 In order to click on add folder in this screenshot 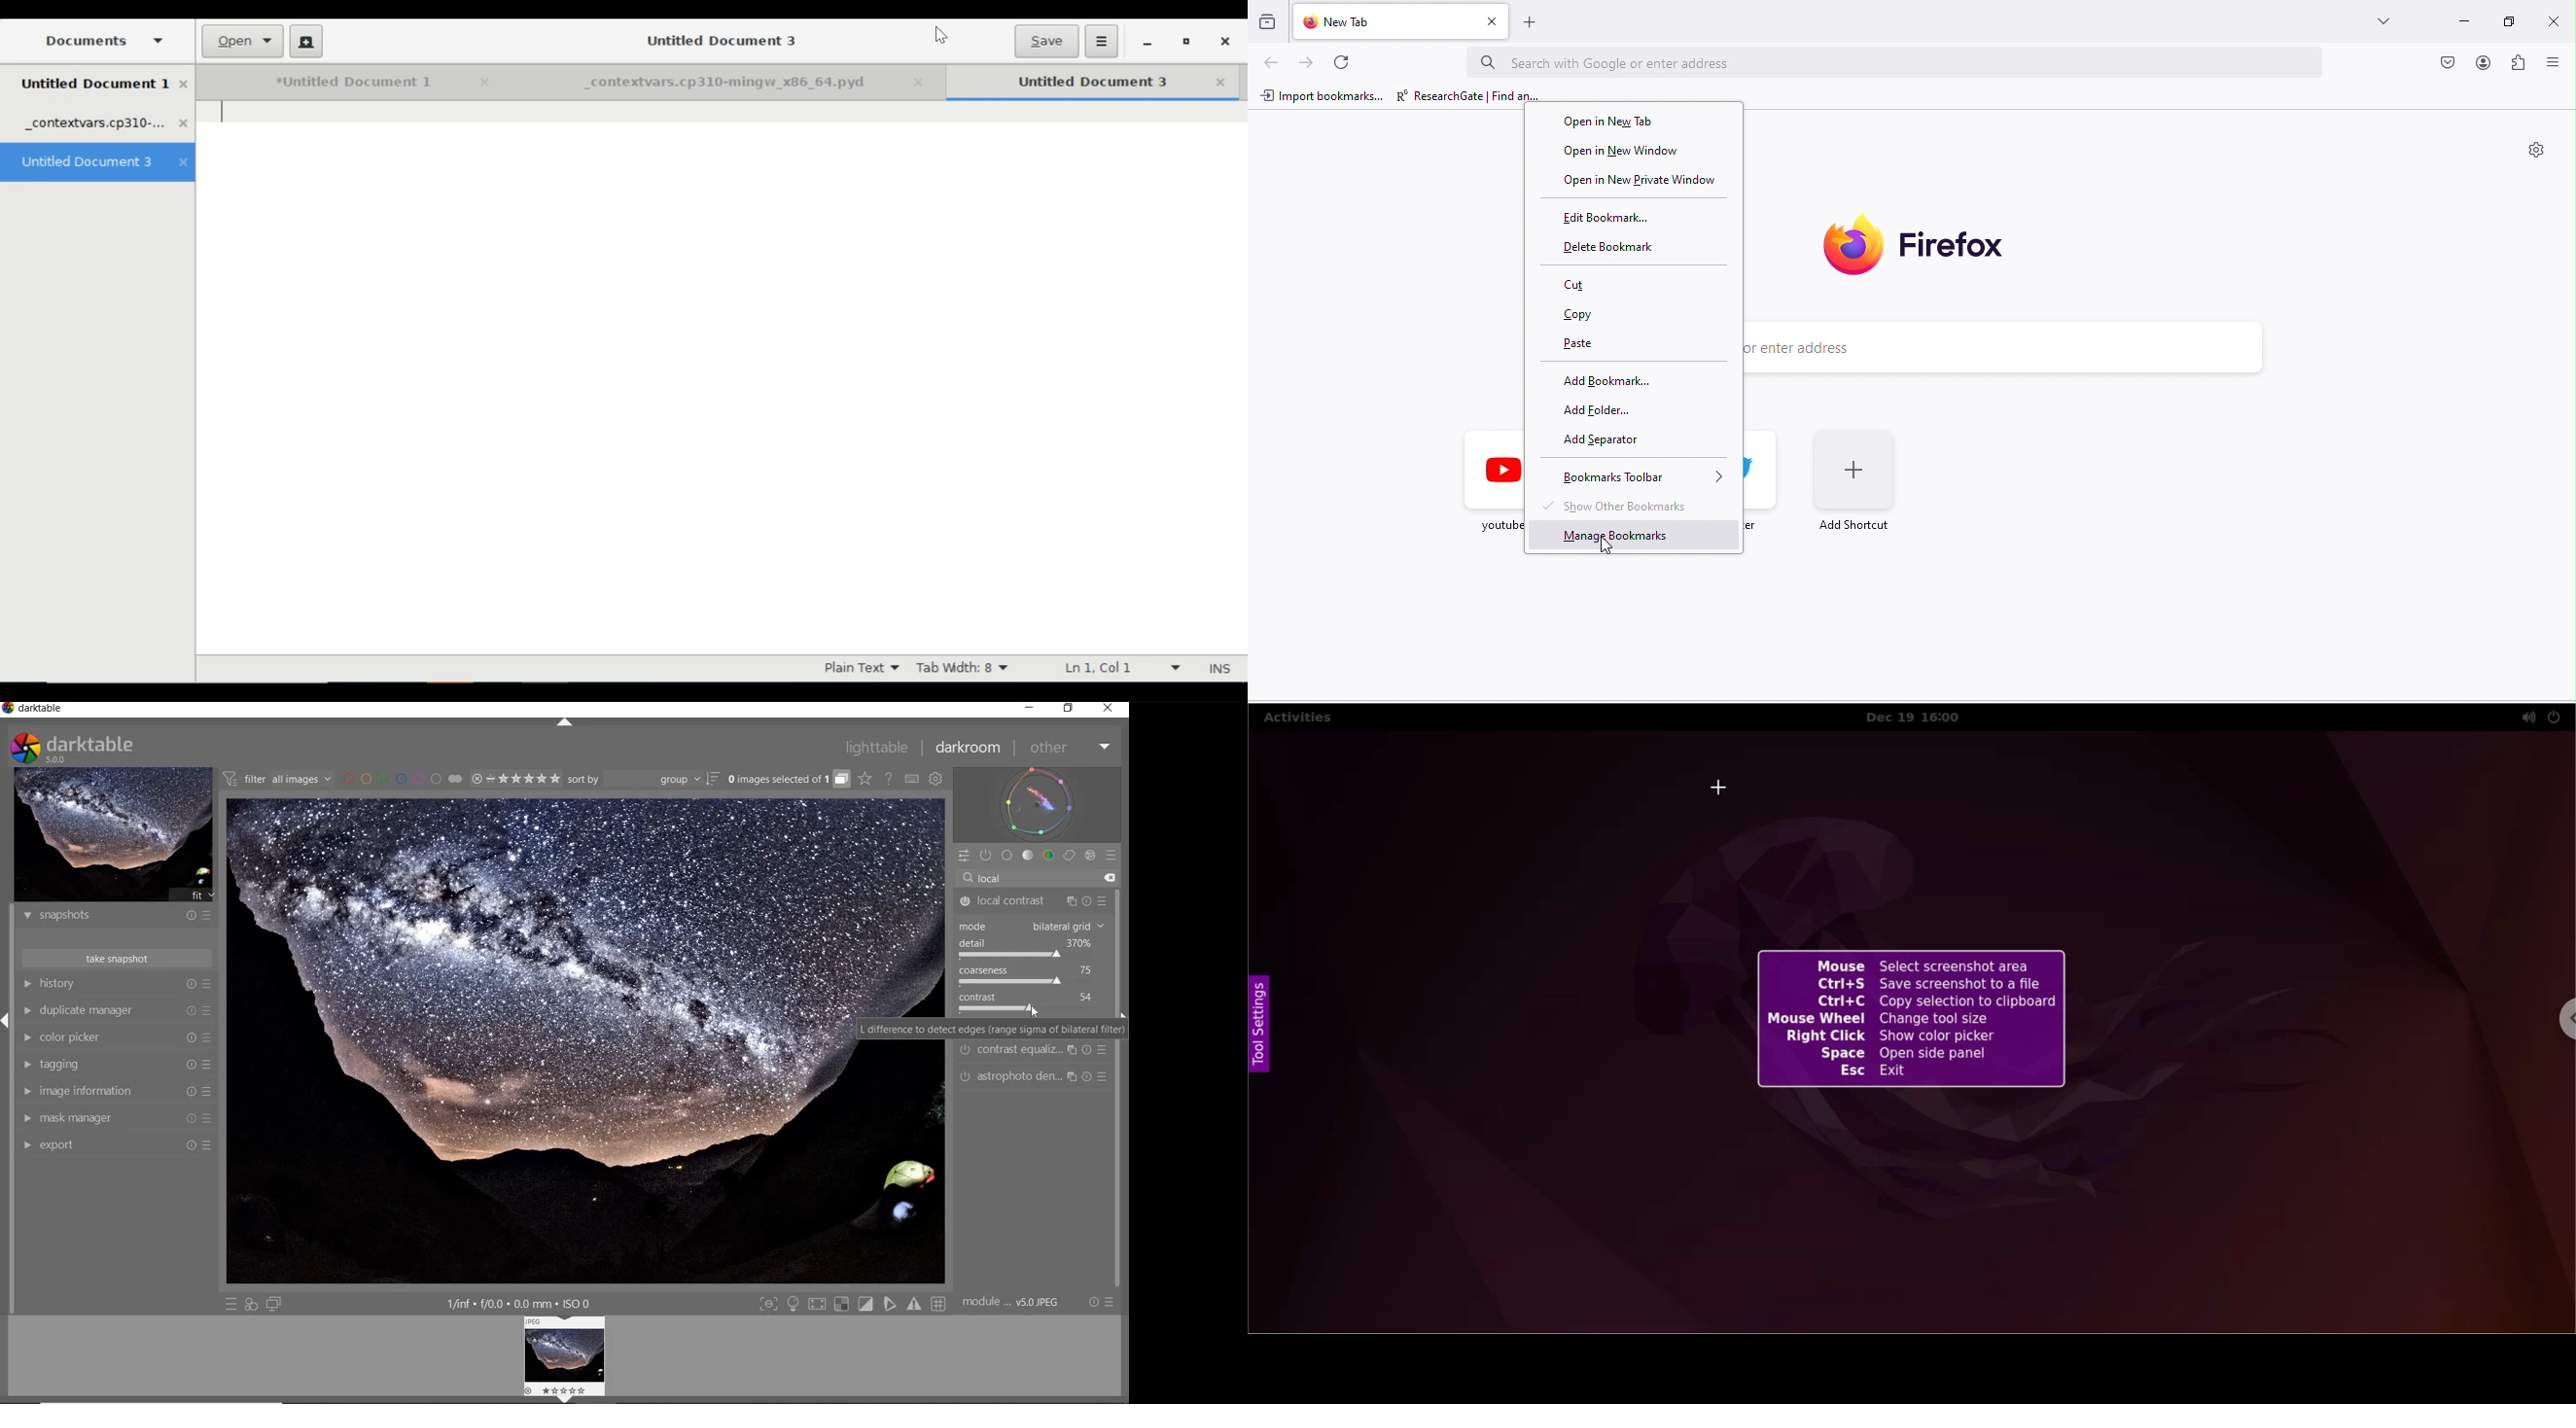, I will do `click(1602, 412)`.